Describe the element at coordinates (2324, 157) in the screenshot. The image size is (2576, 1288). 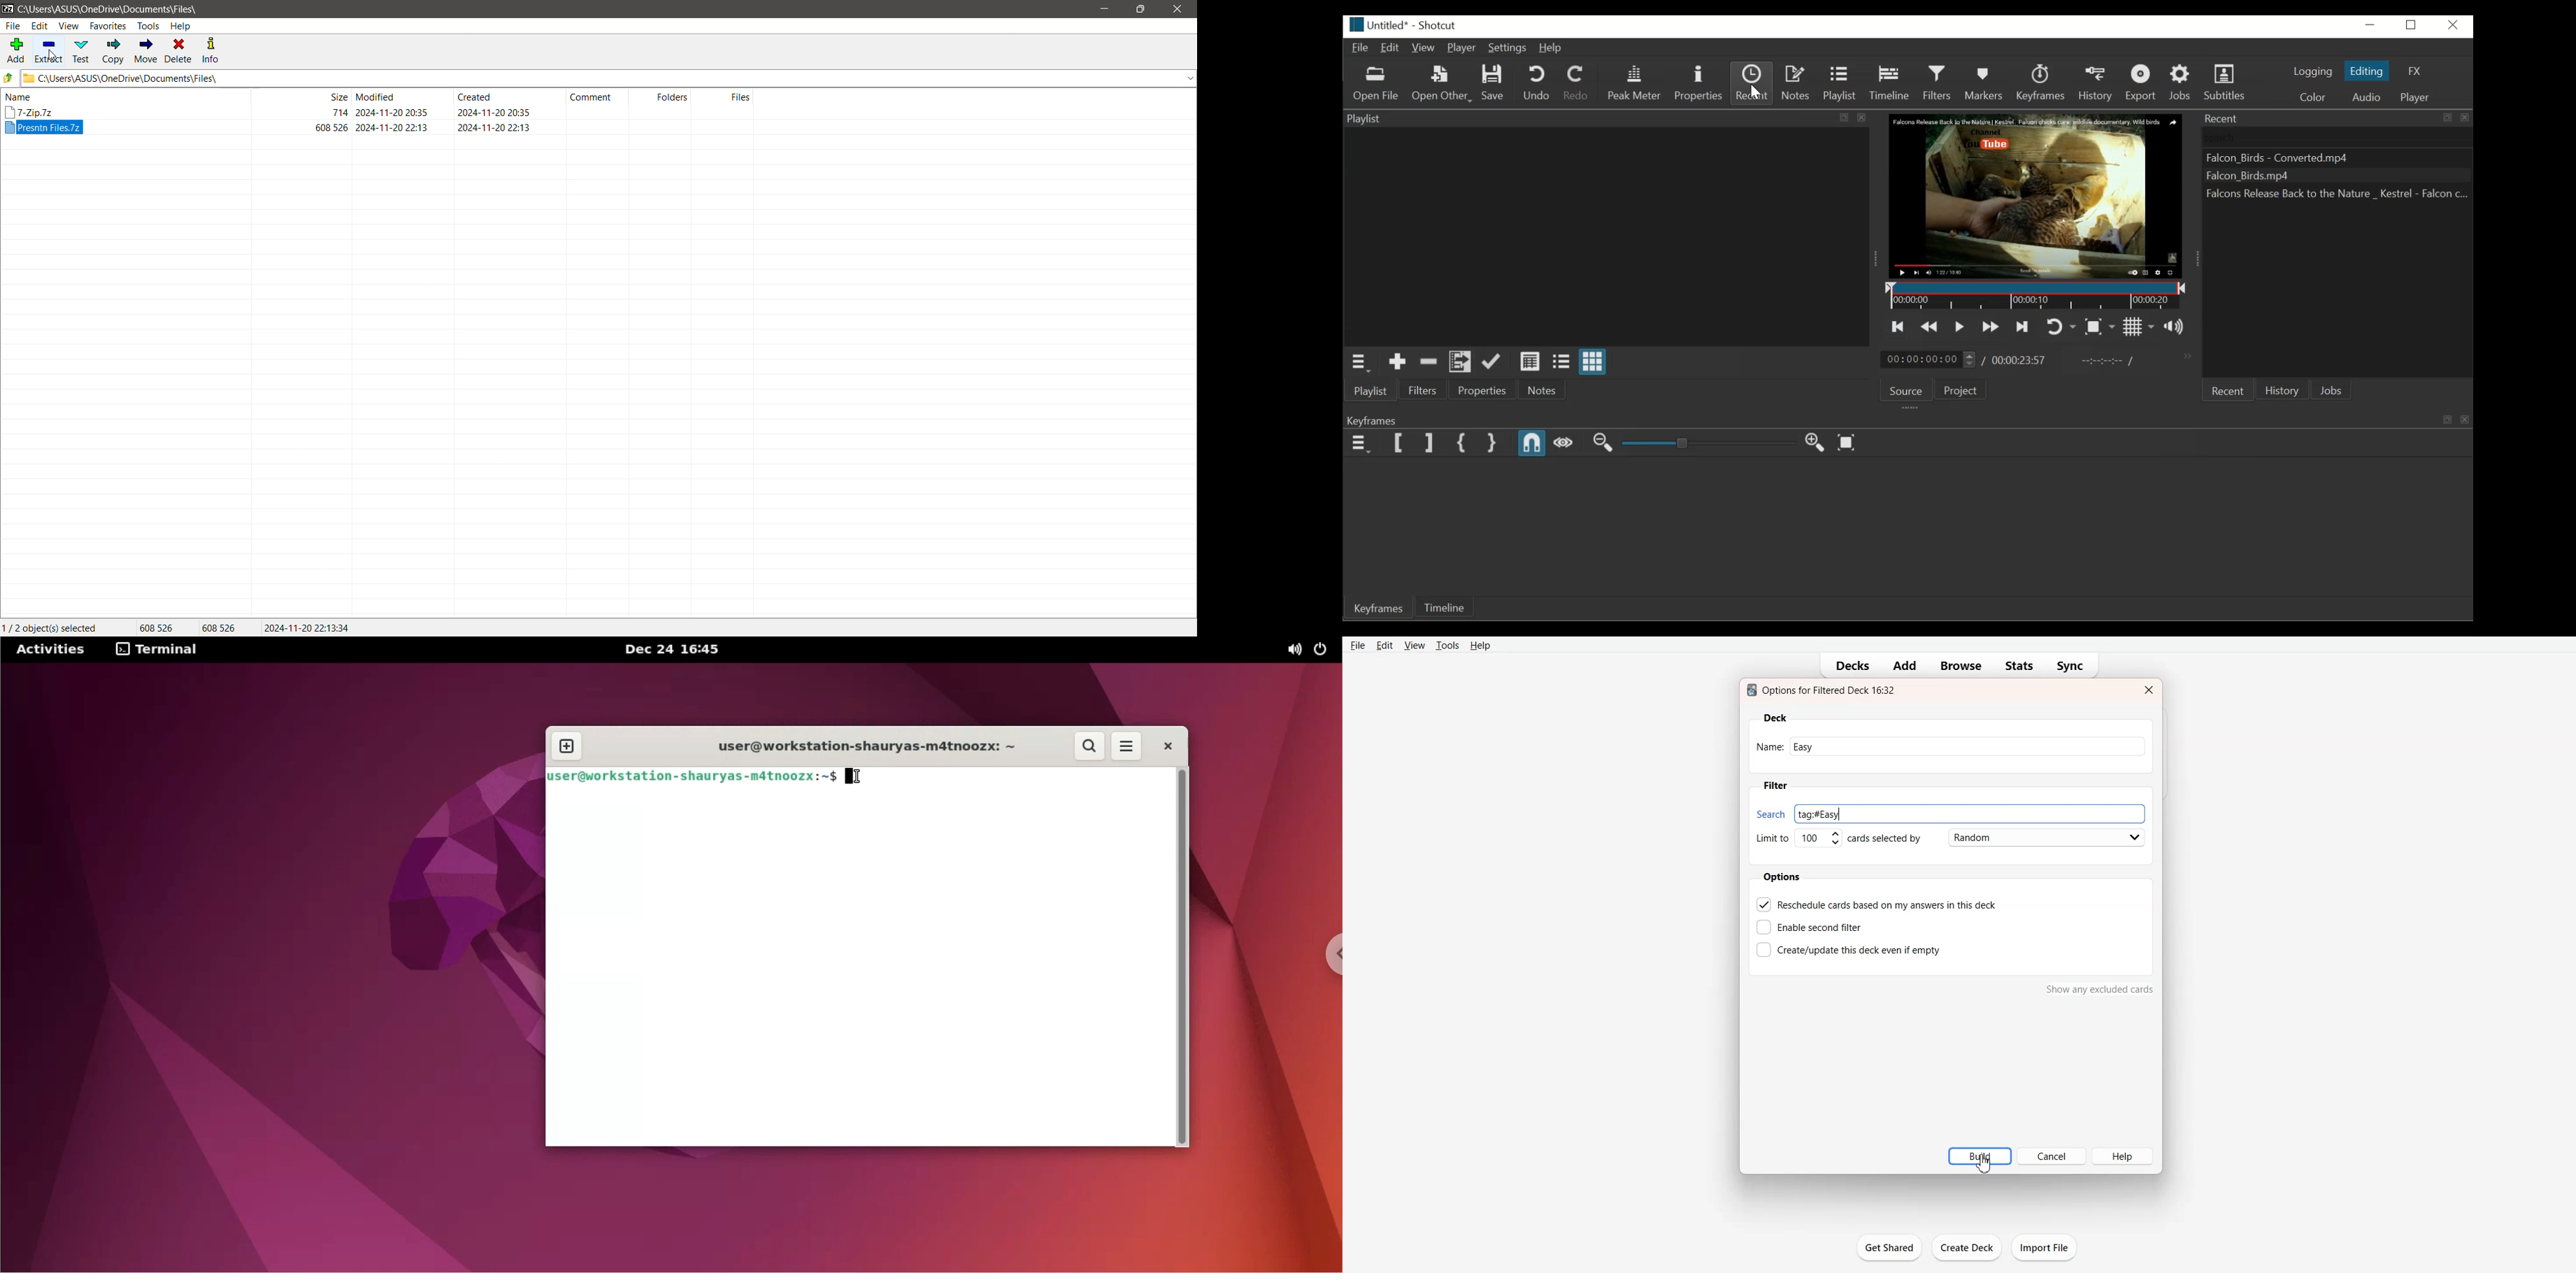
I see `File Name` at that location.